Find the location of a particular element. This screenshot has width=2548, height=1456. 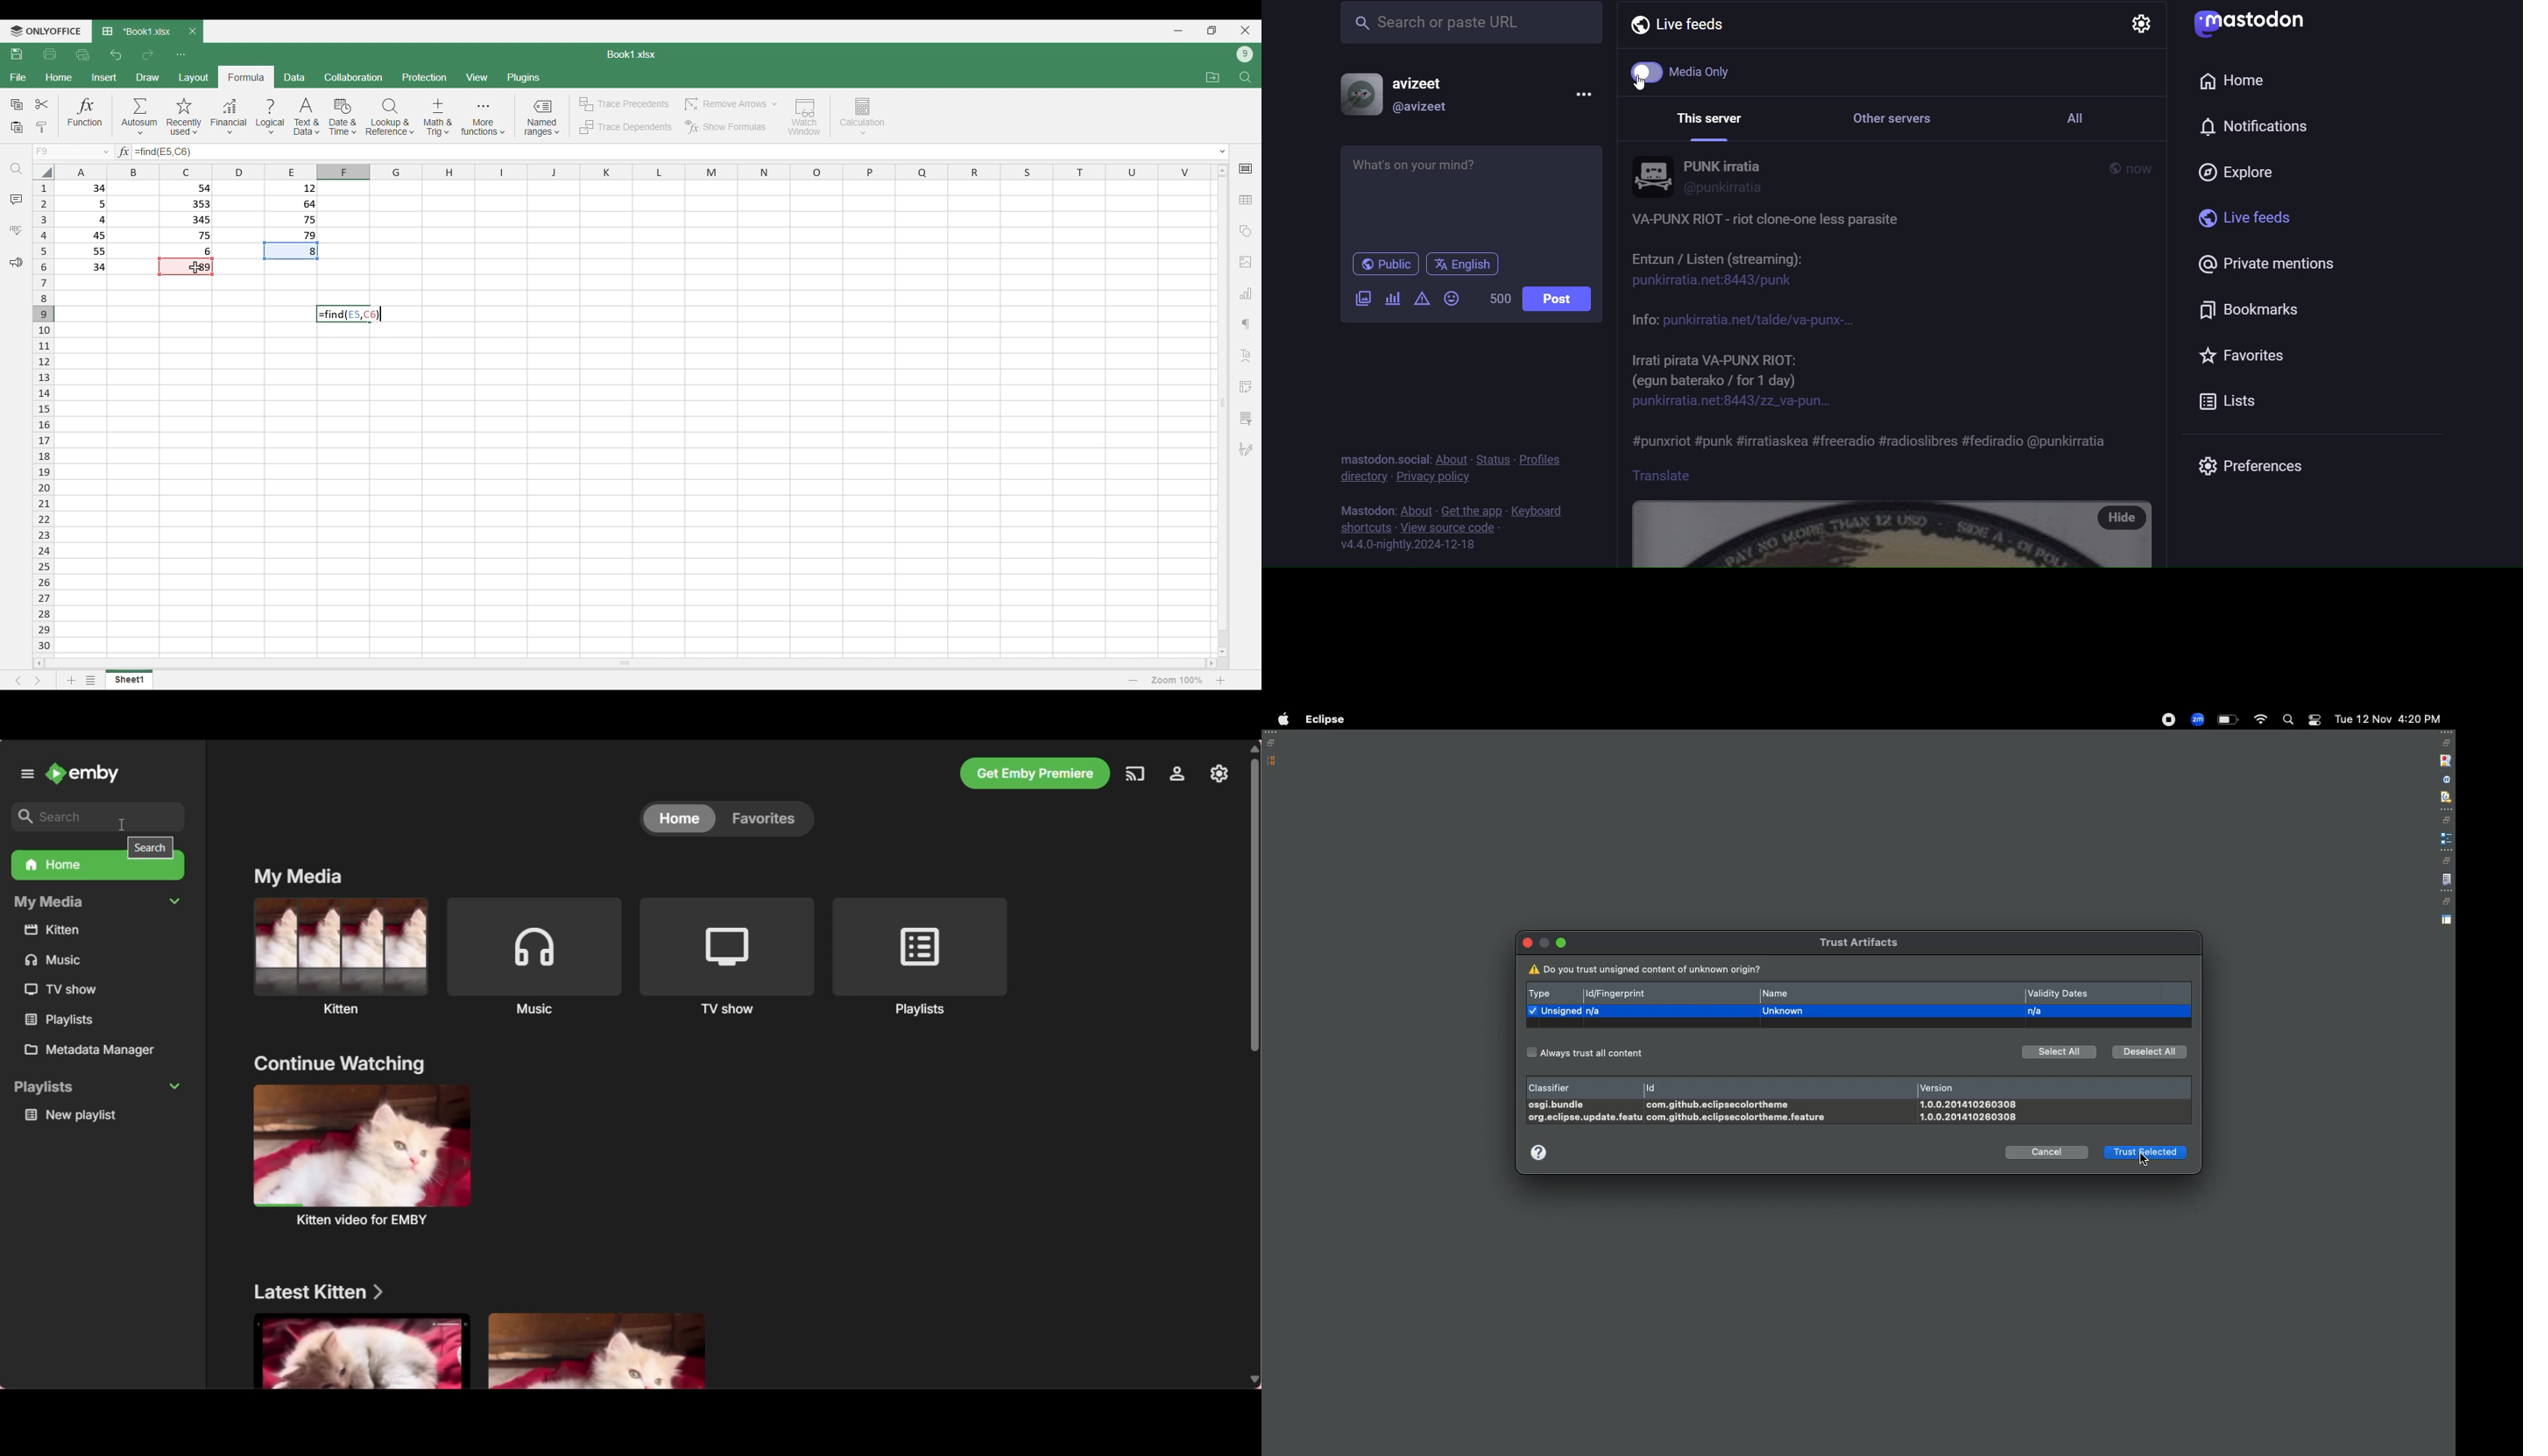

explore is located at coordinates (2240, 171).